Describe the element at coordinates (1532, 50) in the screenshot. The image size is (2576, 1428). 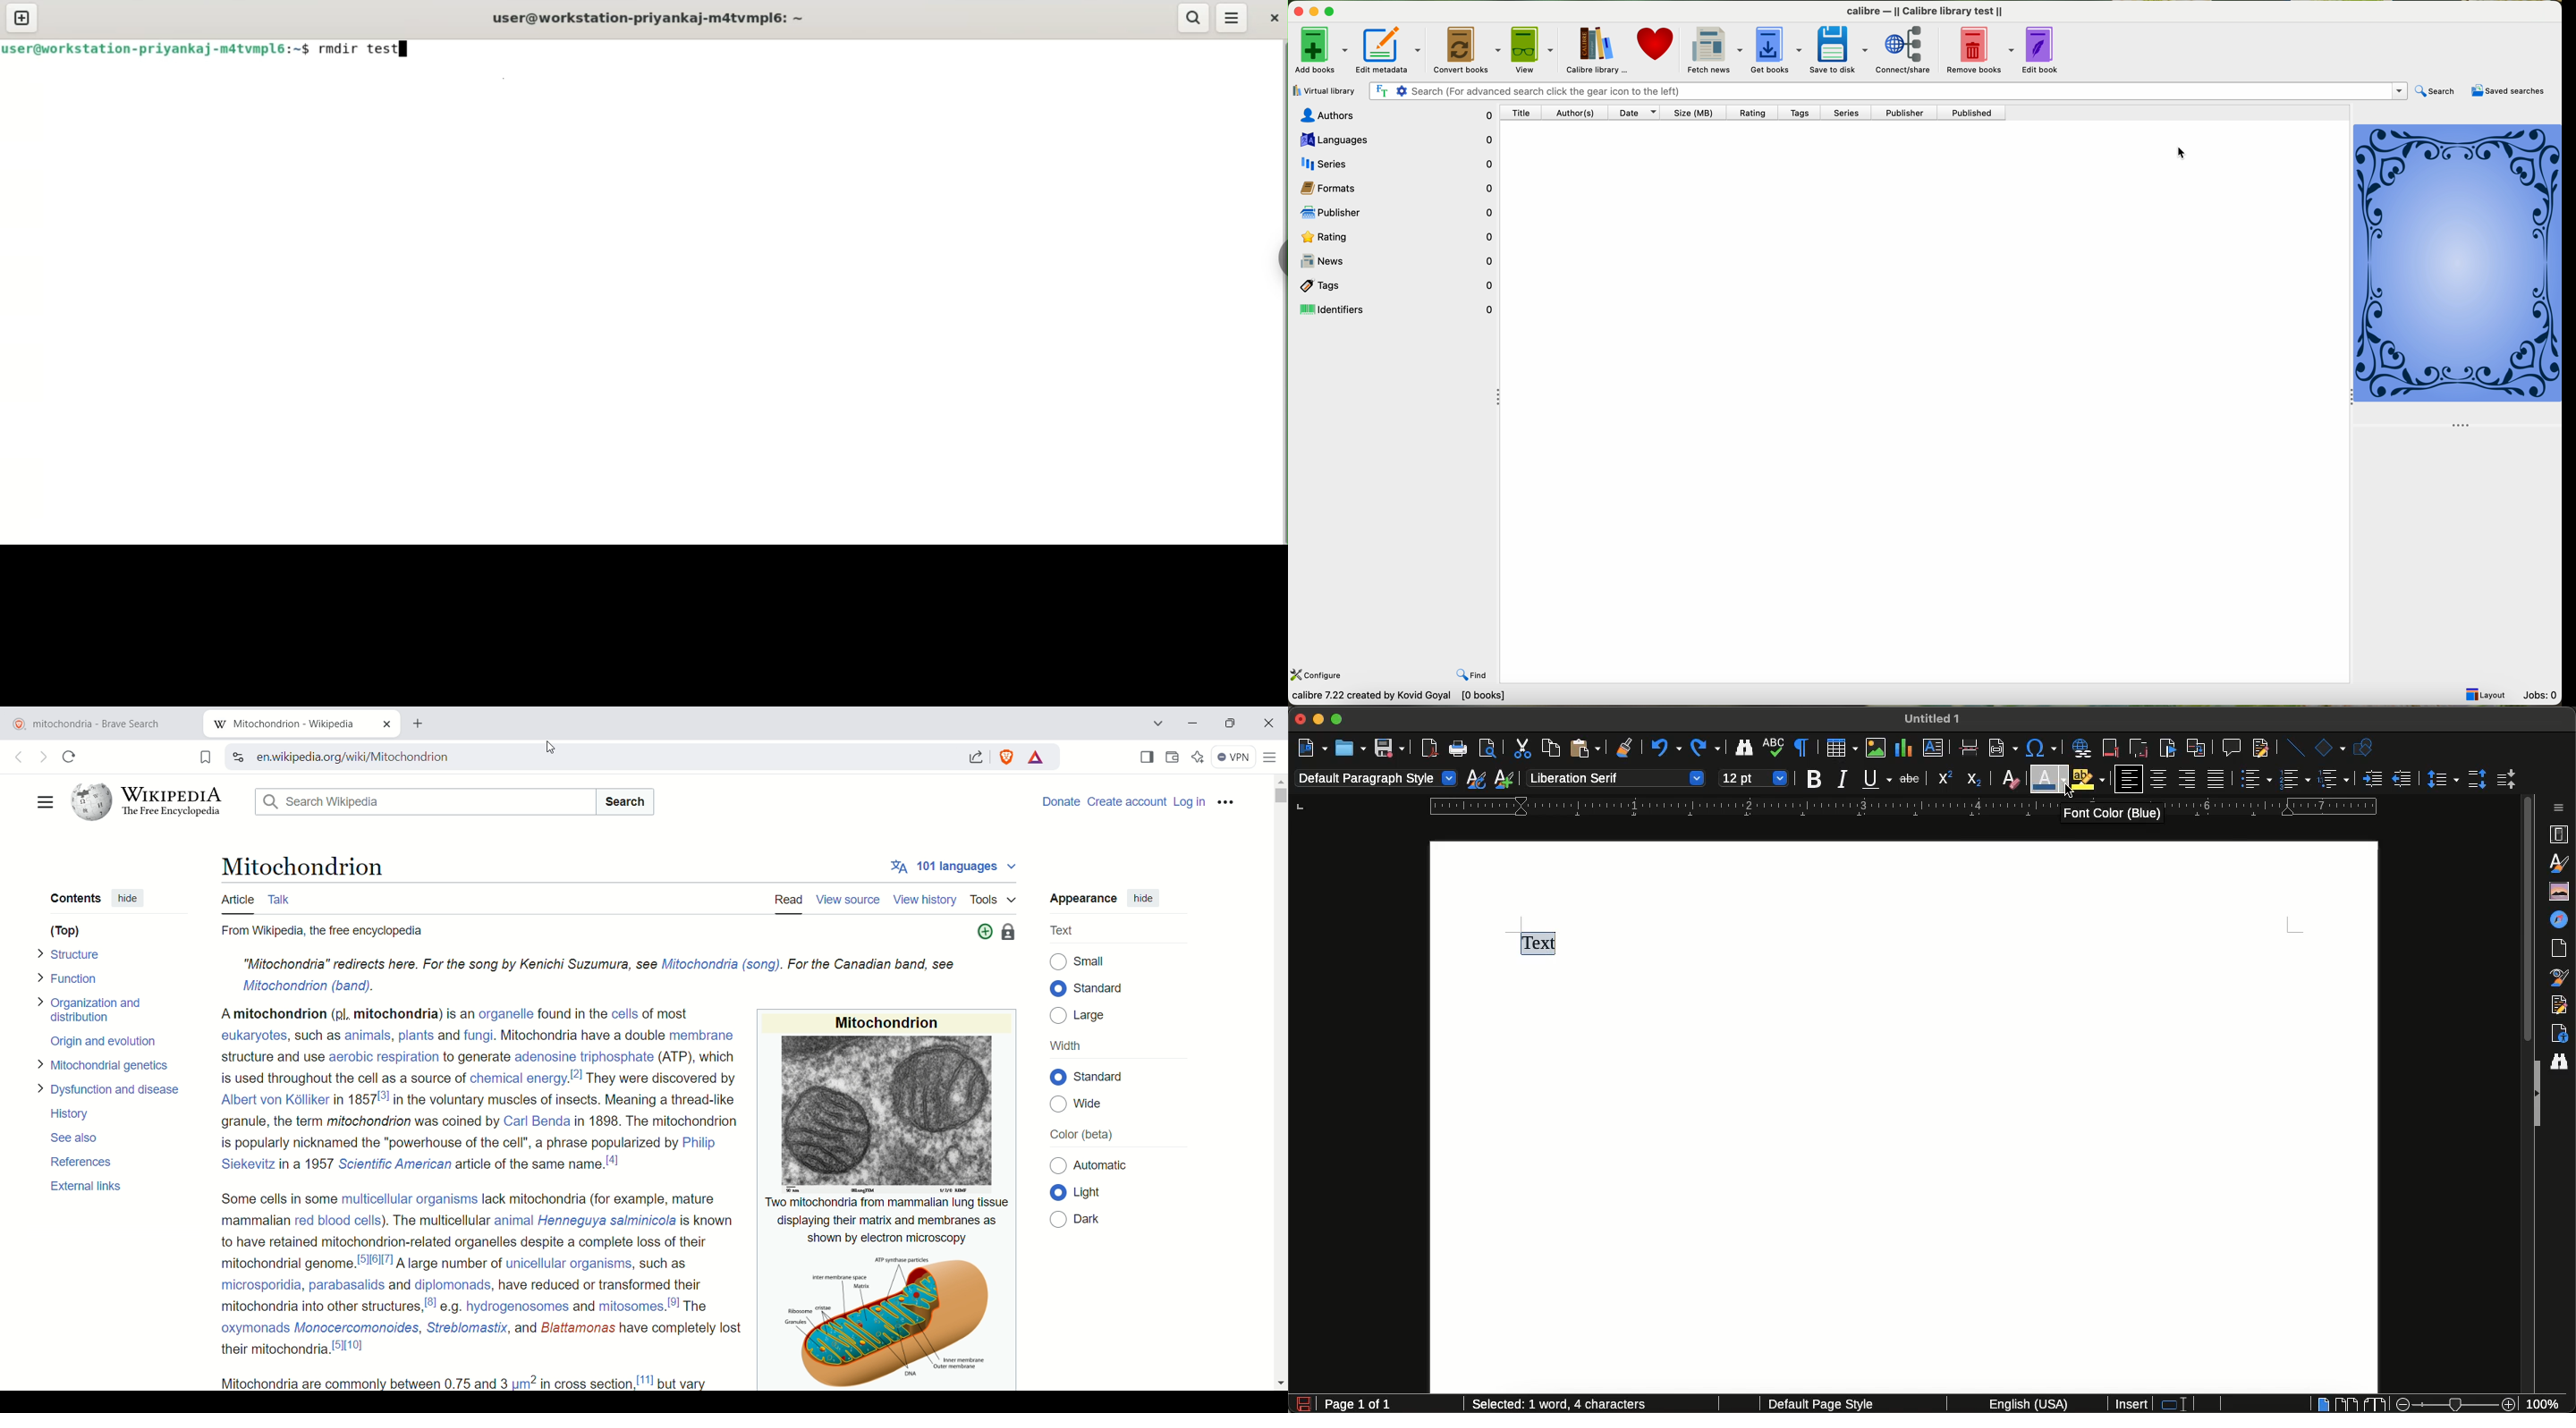
I see `view` at that location.